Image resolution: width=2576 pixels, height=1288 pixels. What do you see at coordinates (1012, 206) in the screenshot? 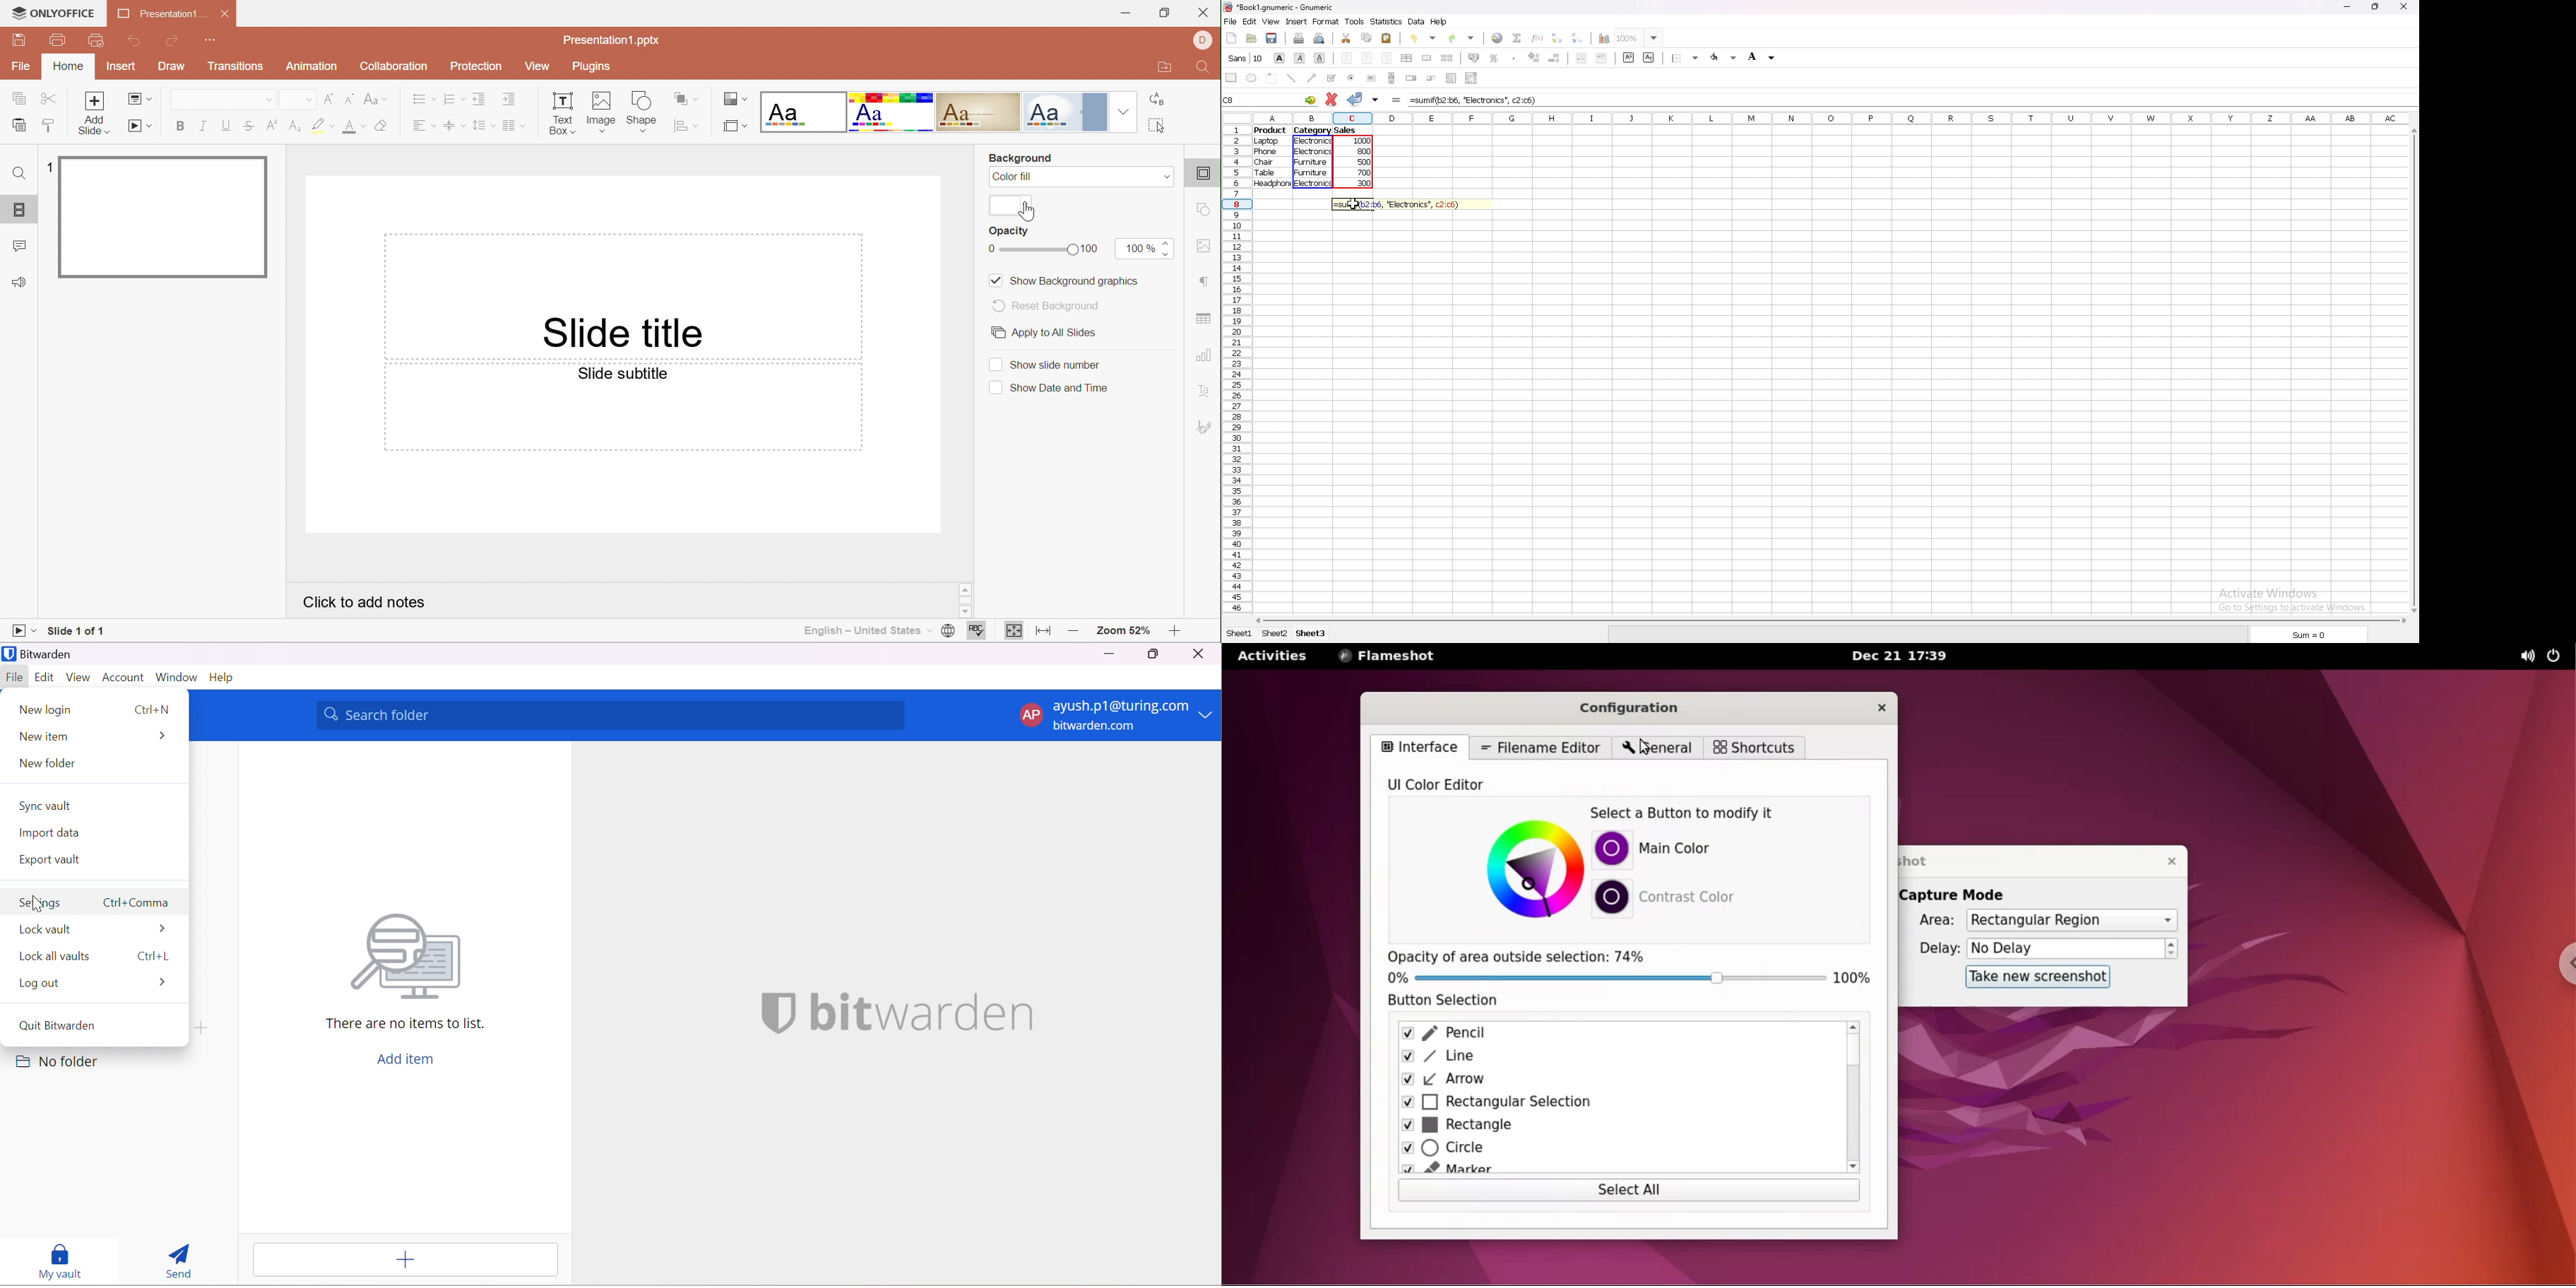
I see `color selection` at bounding box center [1012, 206].